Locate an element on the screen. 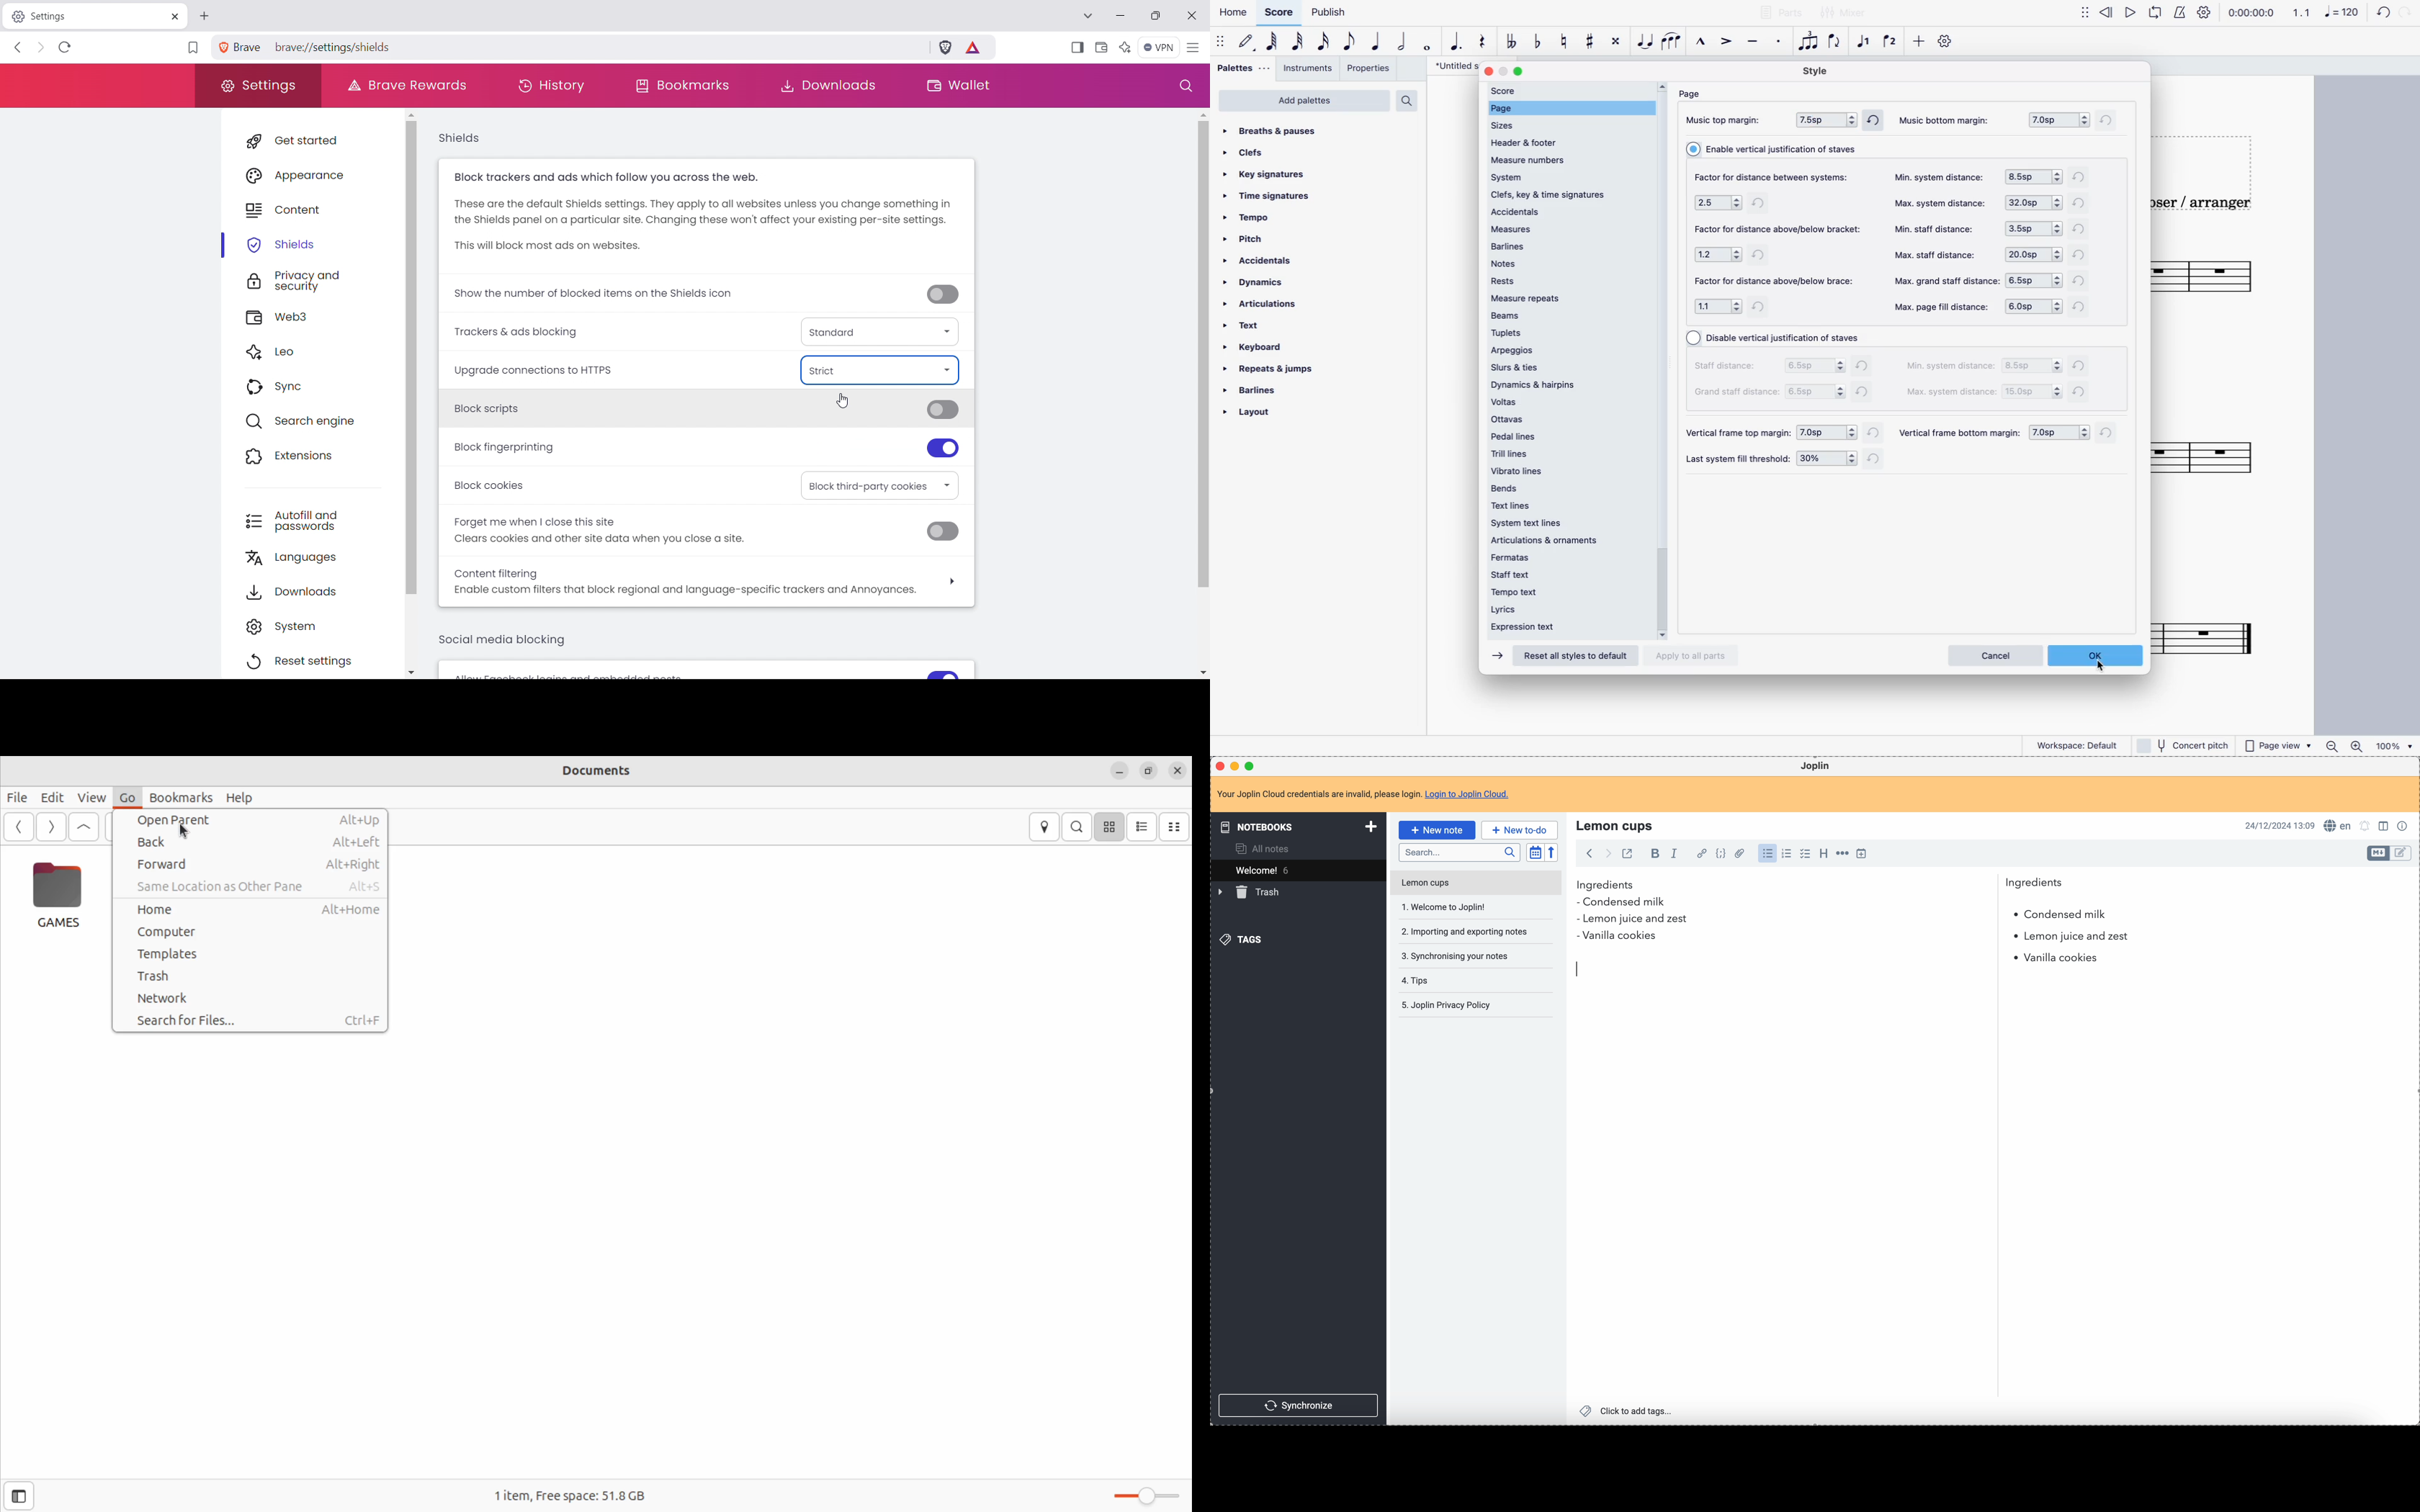  click on new note is located at coordinates (1436, 829).